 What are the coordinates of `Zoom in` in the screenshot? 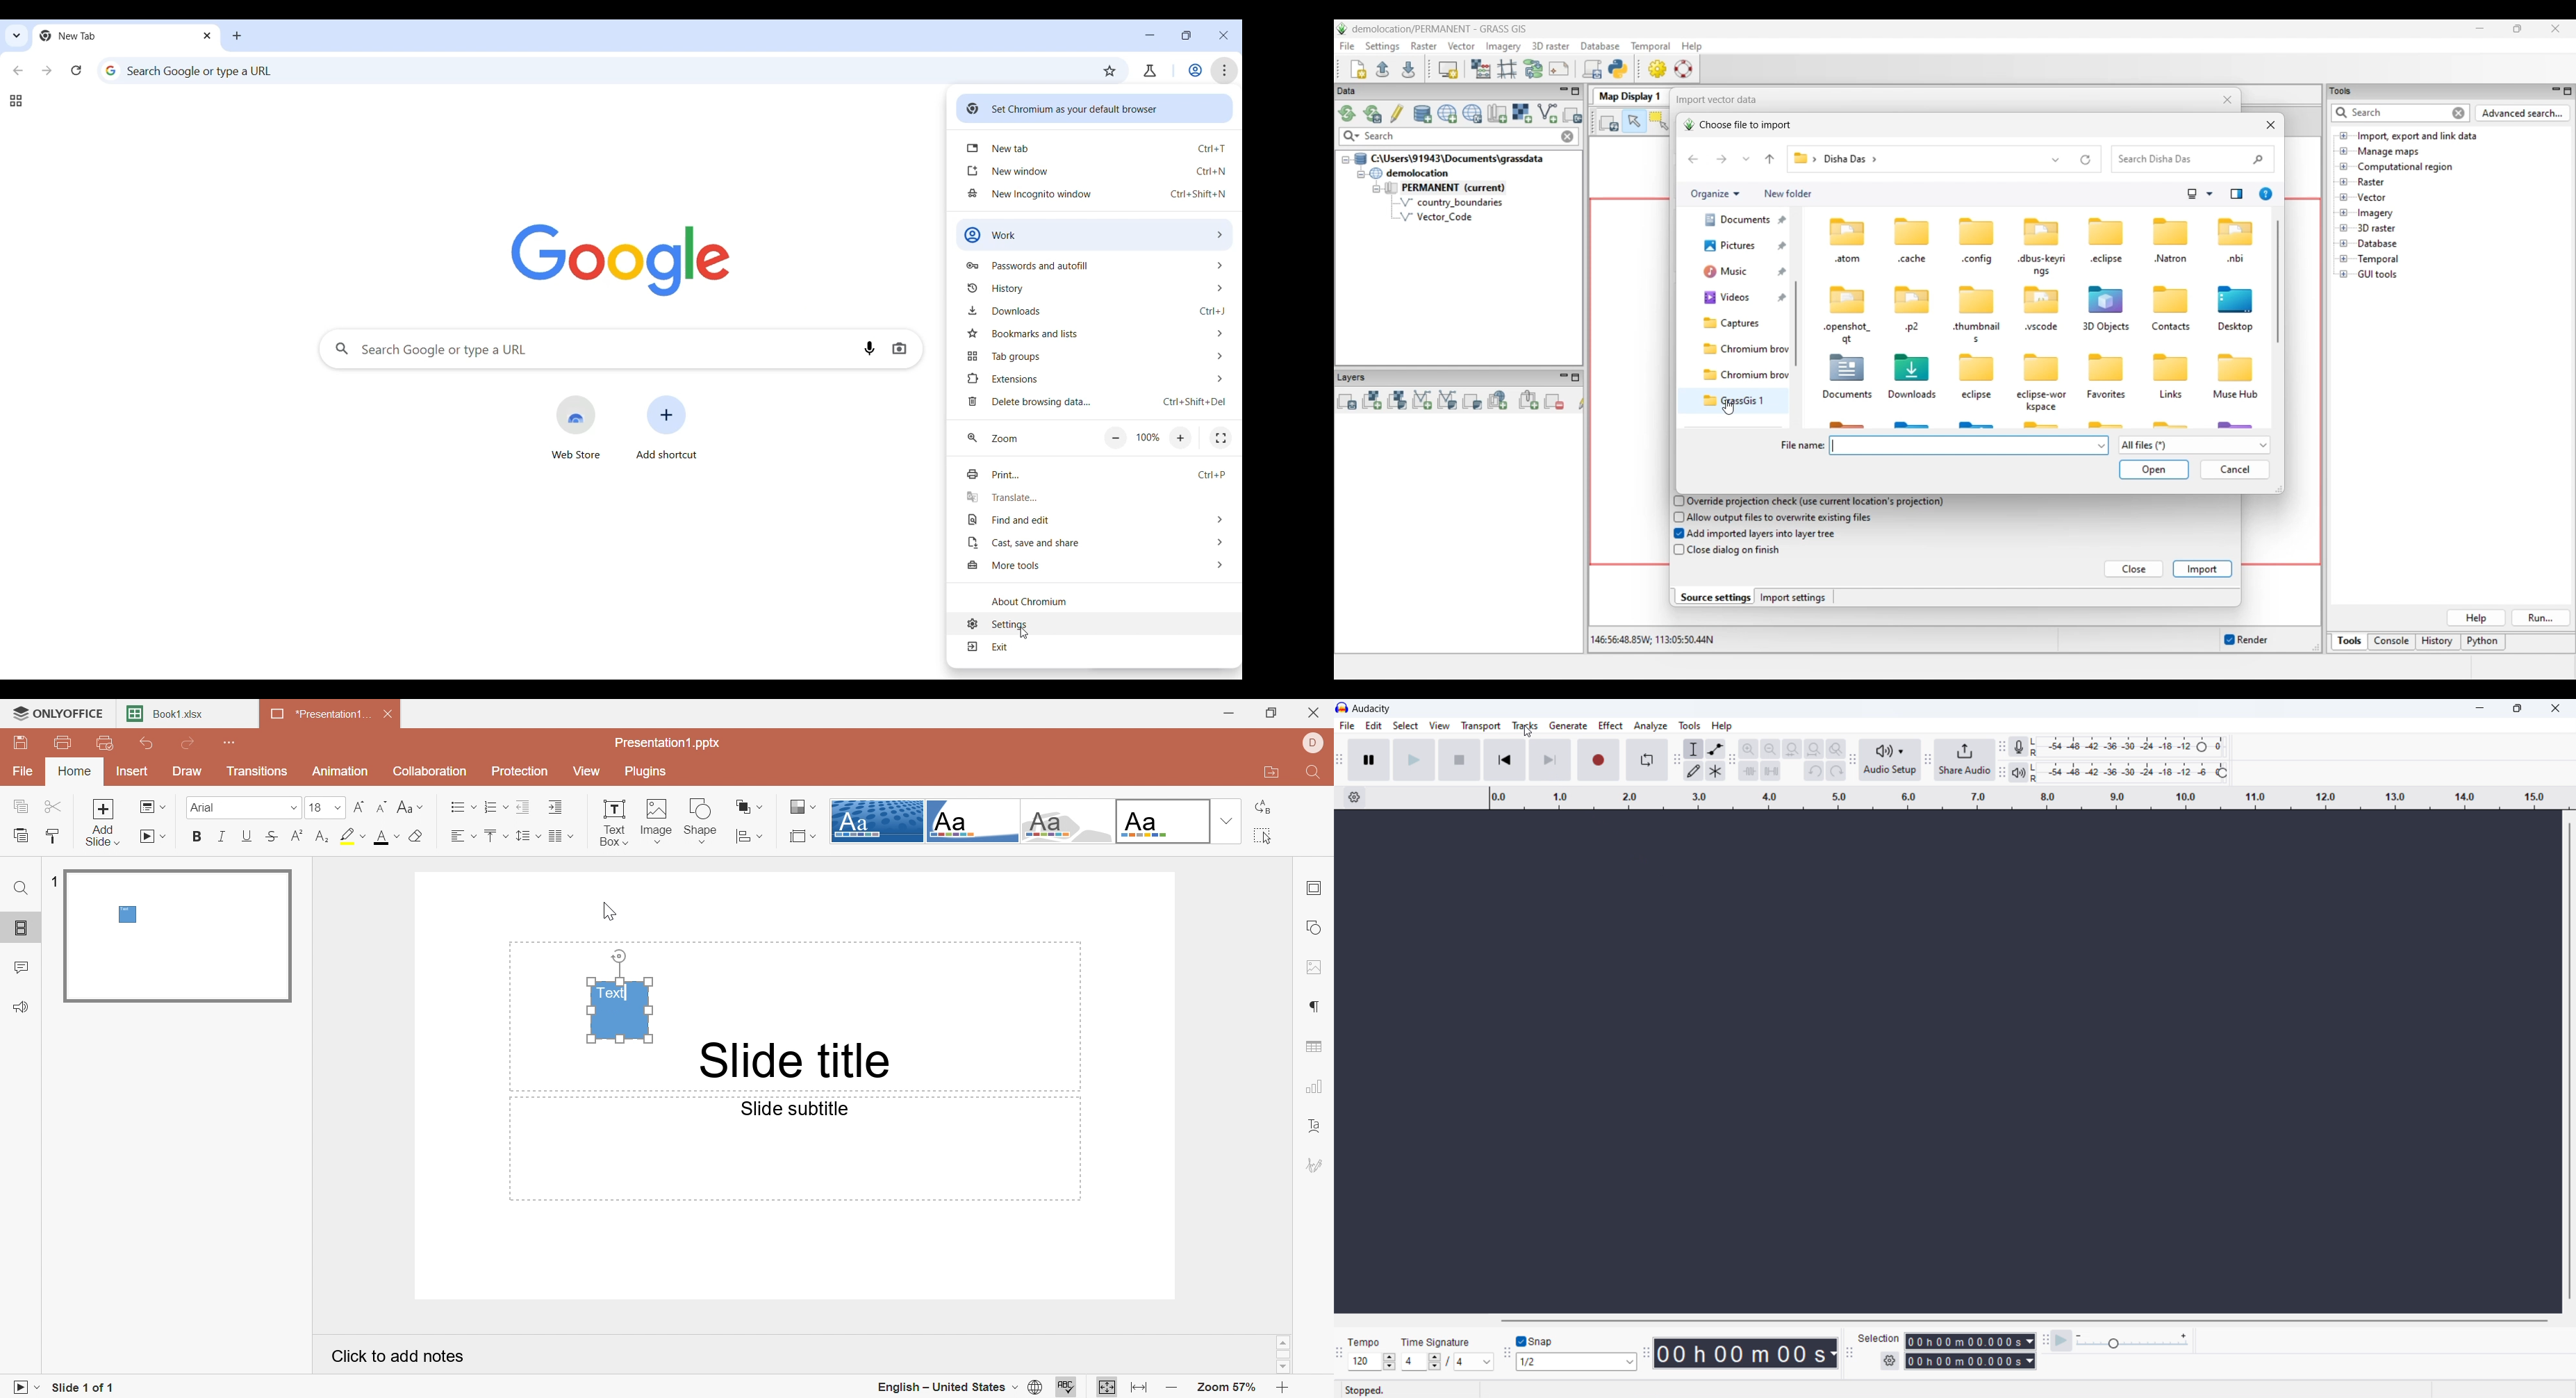 It's located at (1287, 1386).